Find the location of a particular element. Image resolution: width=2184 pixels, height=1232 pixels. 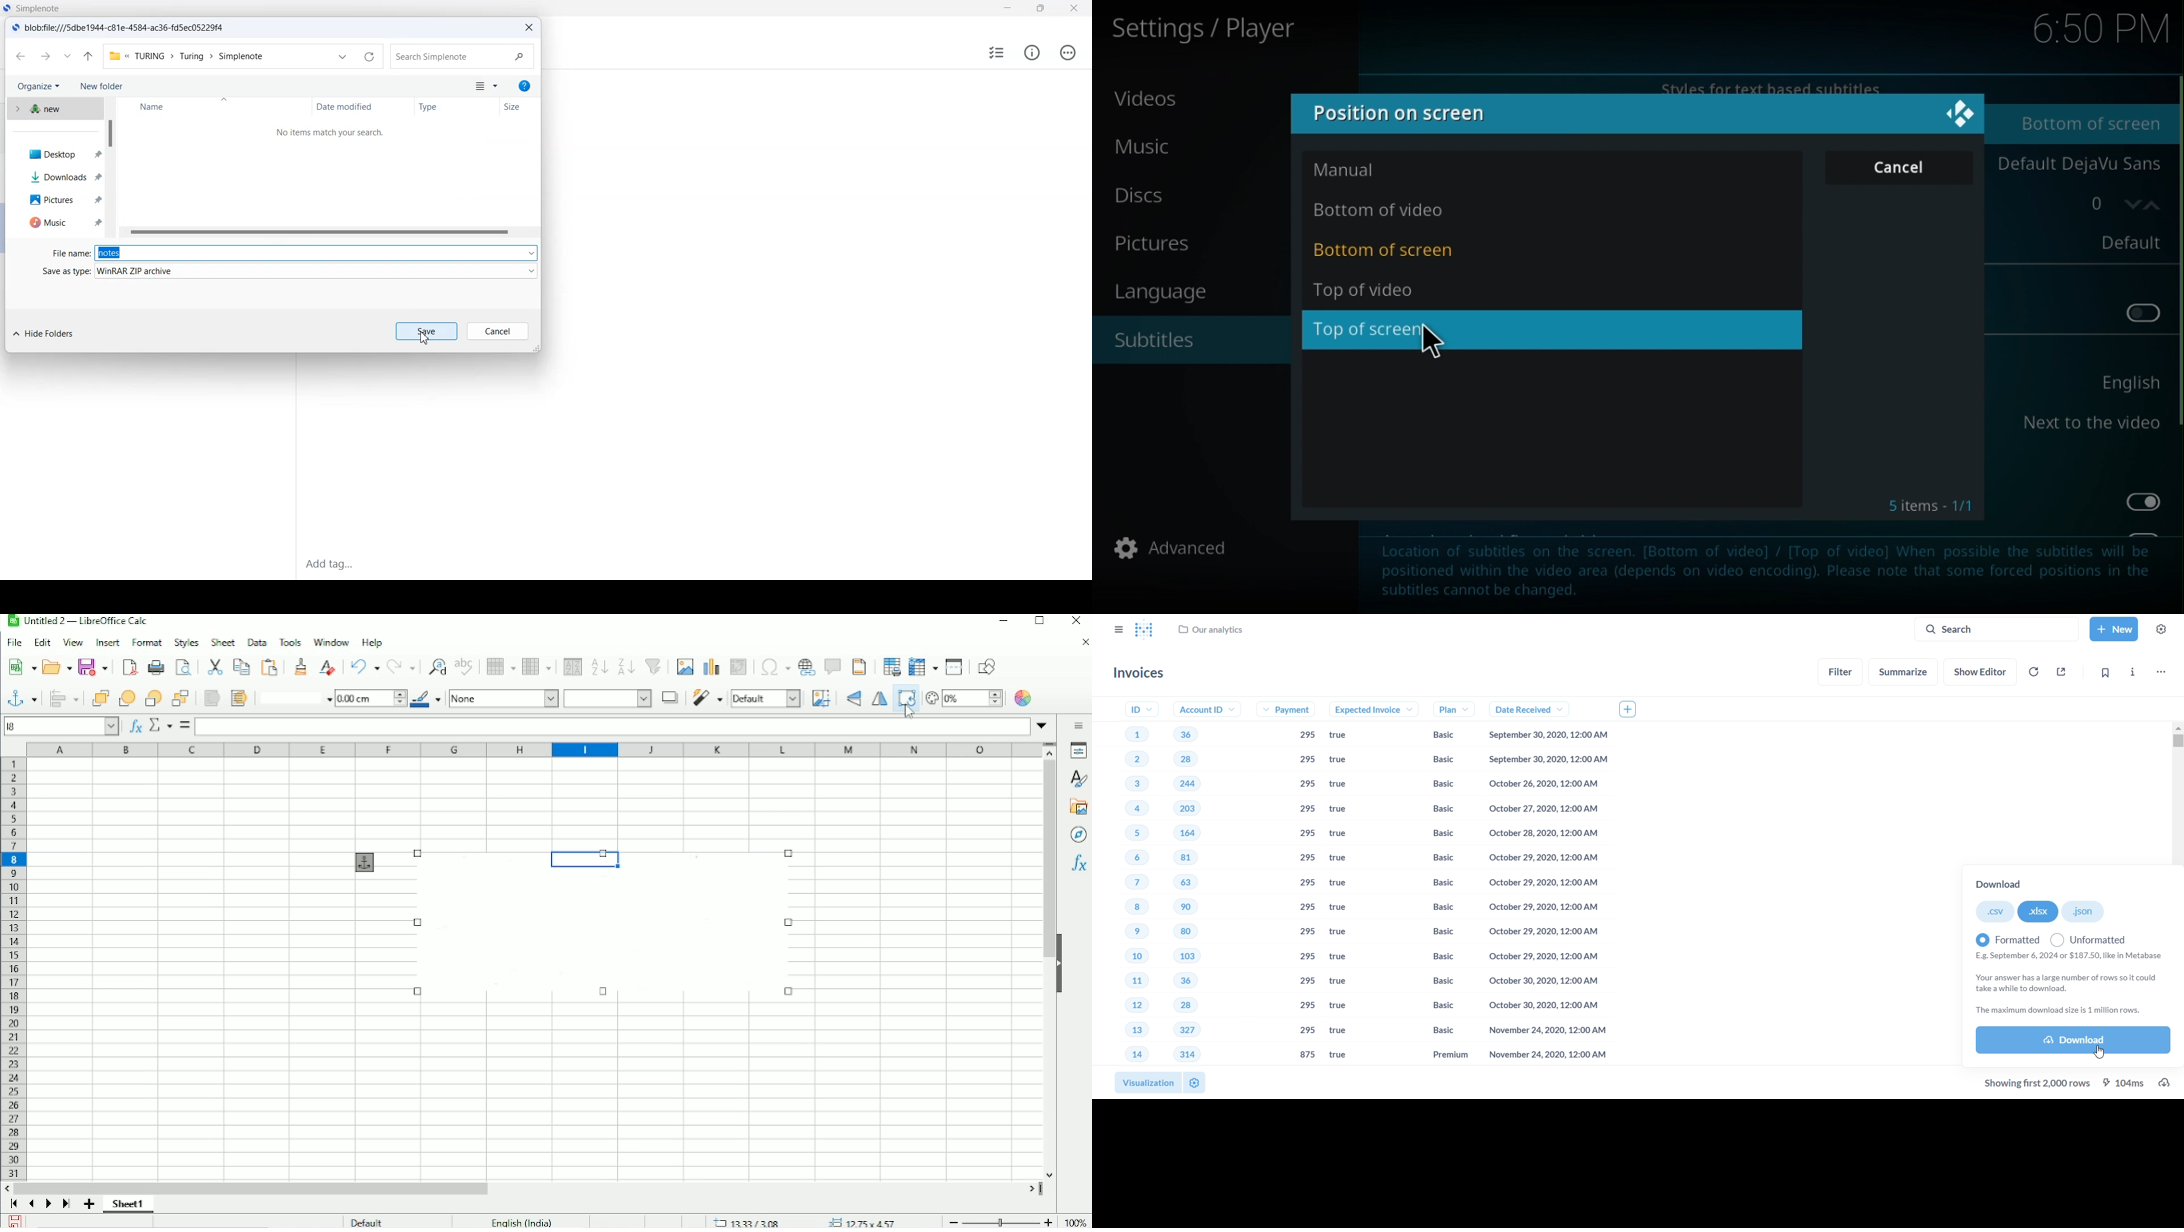

New folder is located at coordinates (101, 87).